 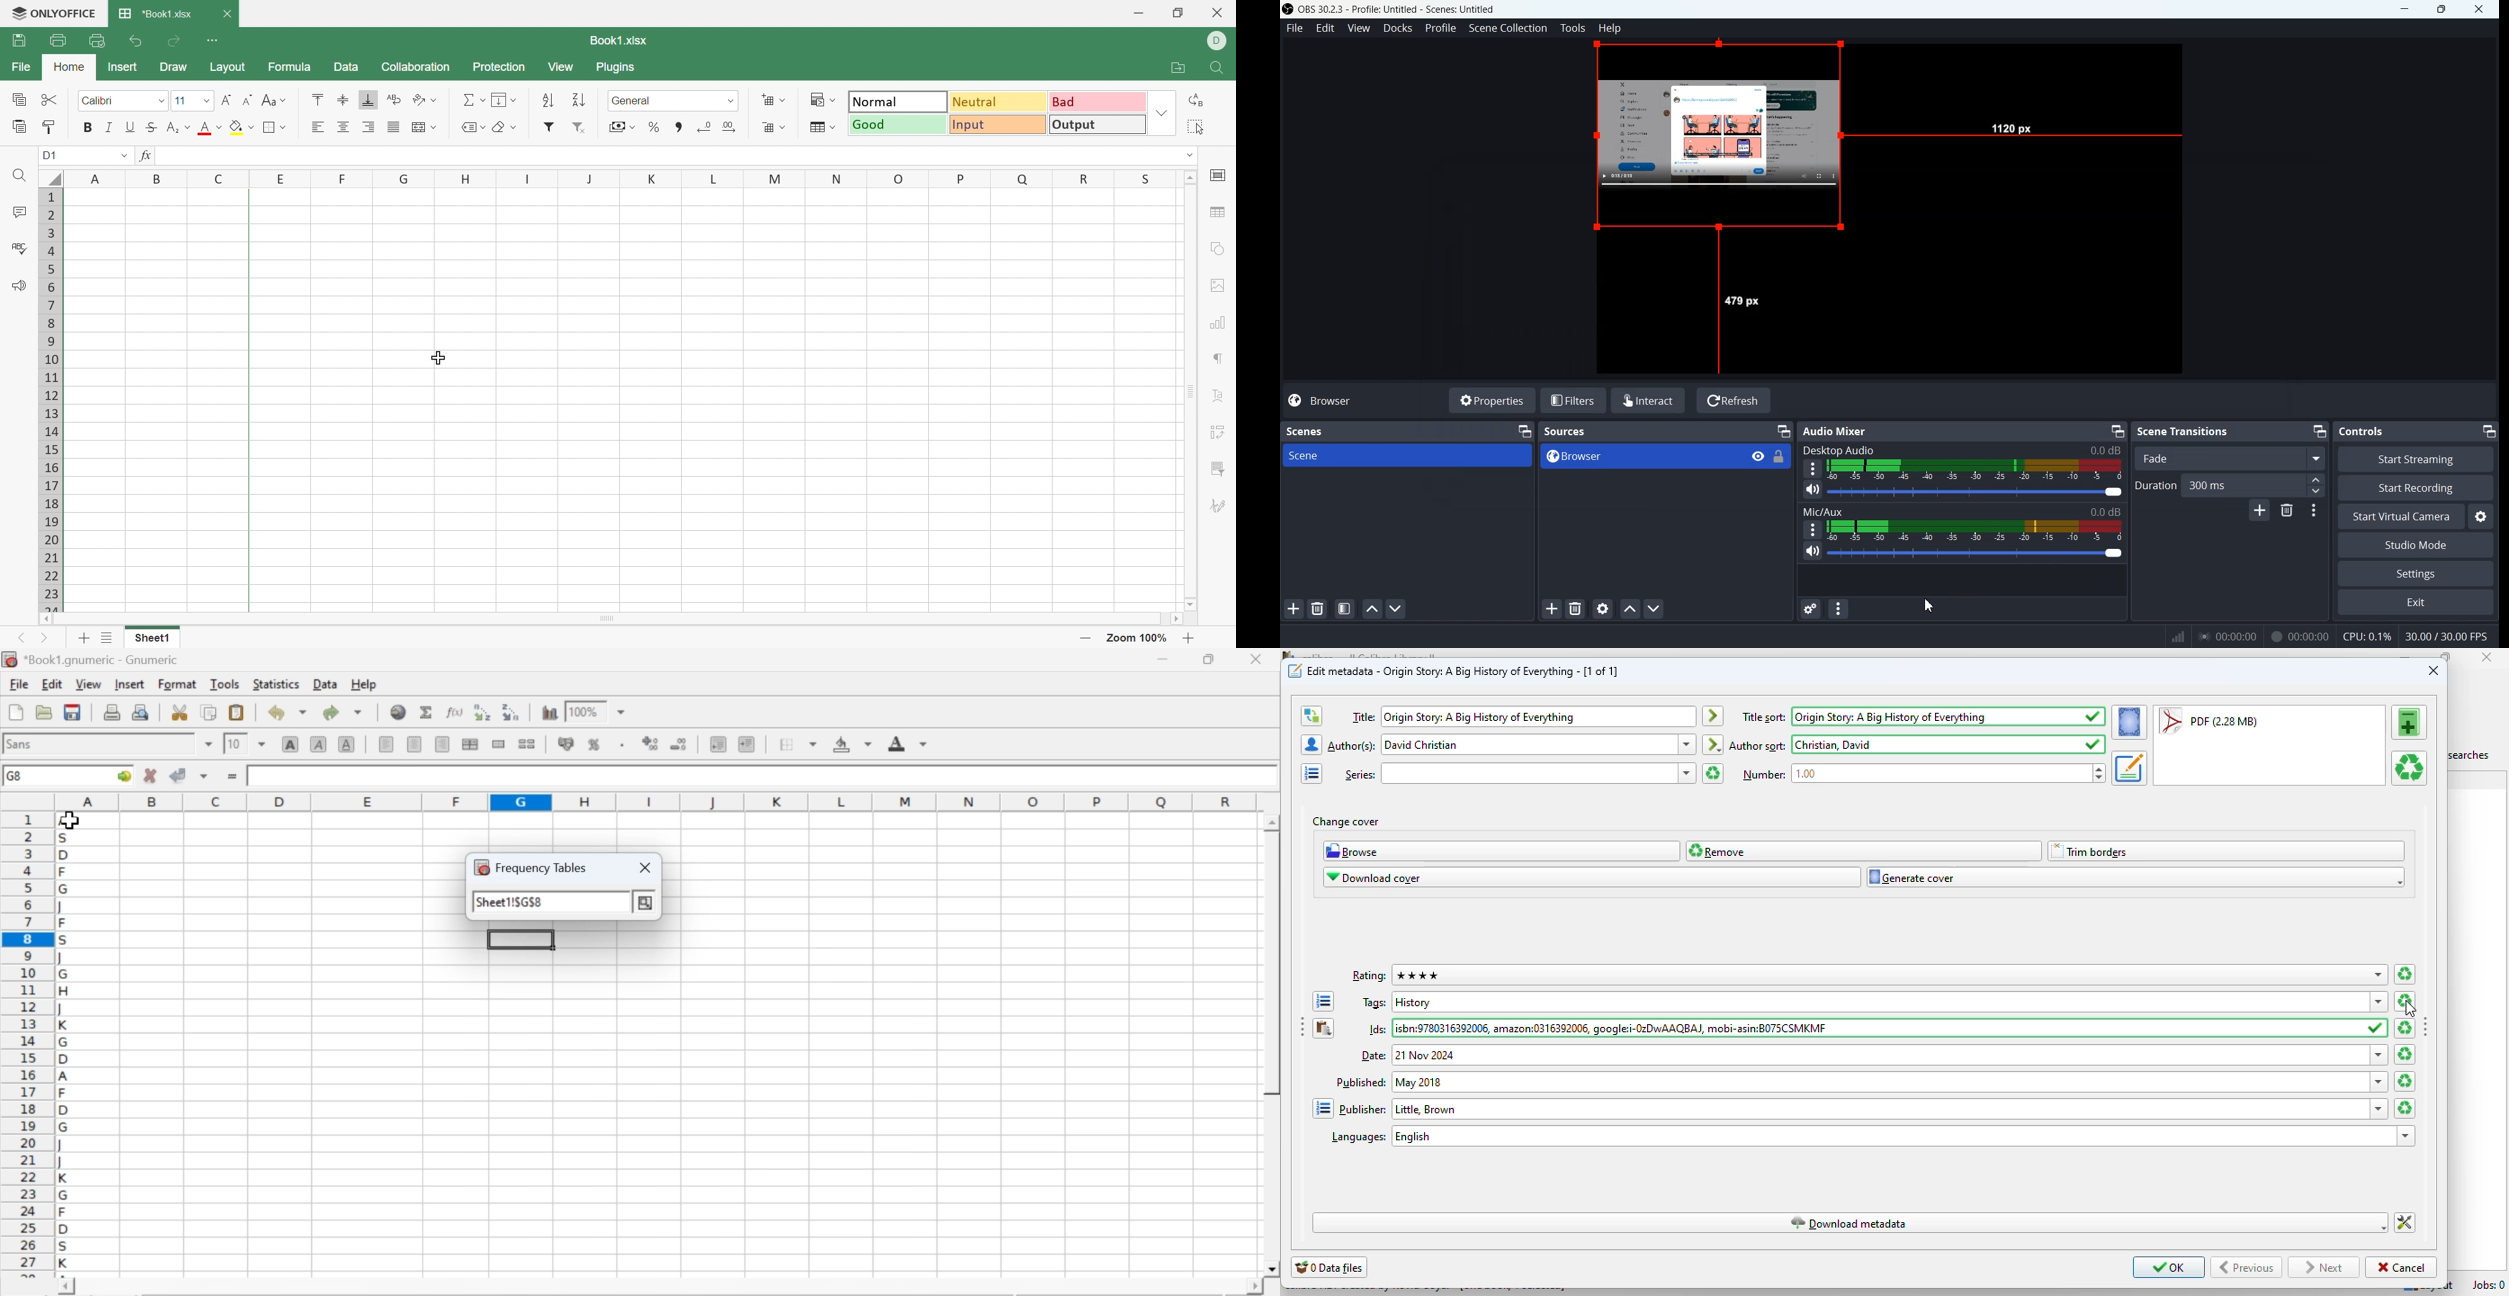 What do you see at coordinates (1352, 747) in the screenshot?
I see `text` at bounding box center [1352, 747].